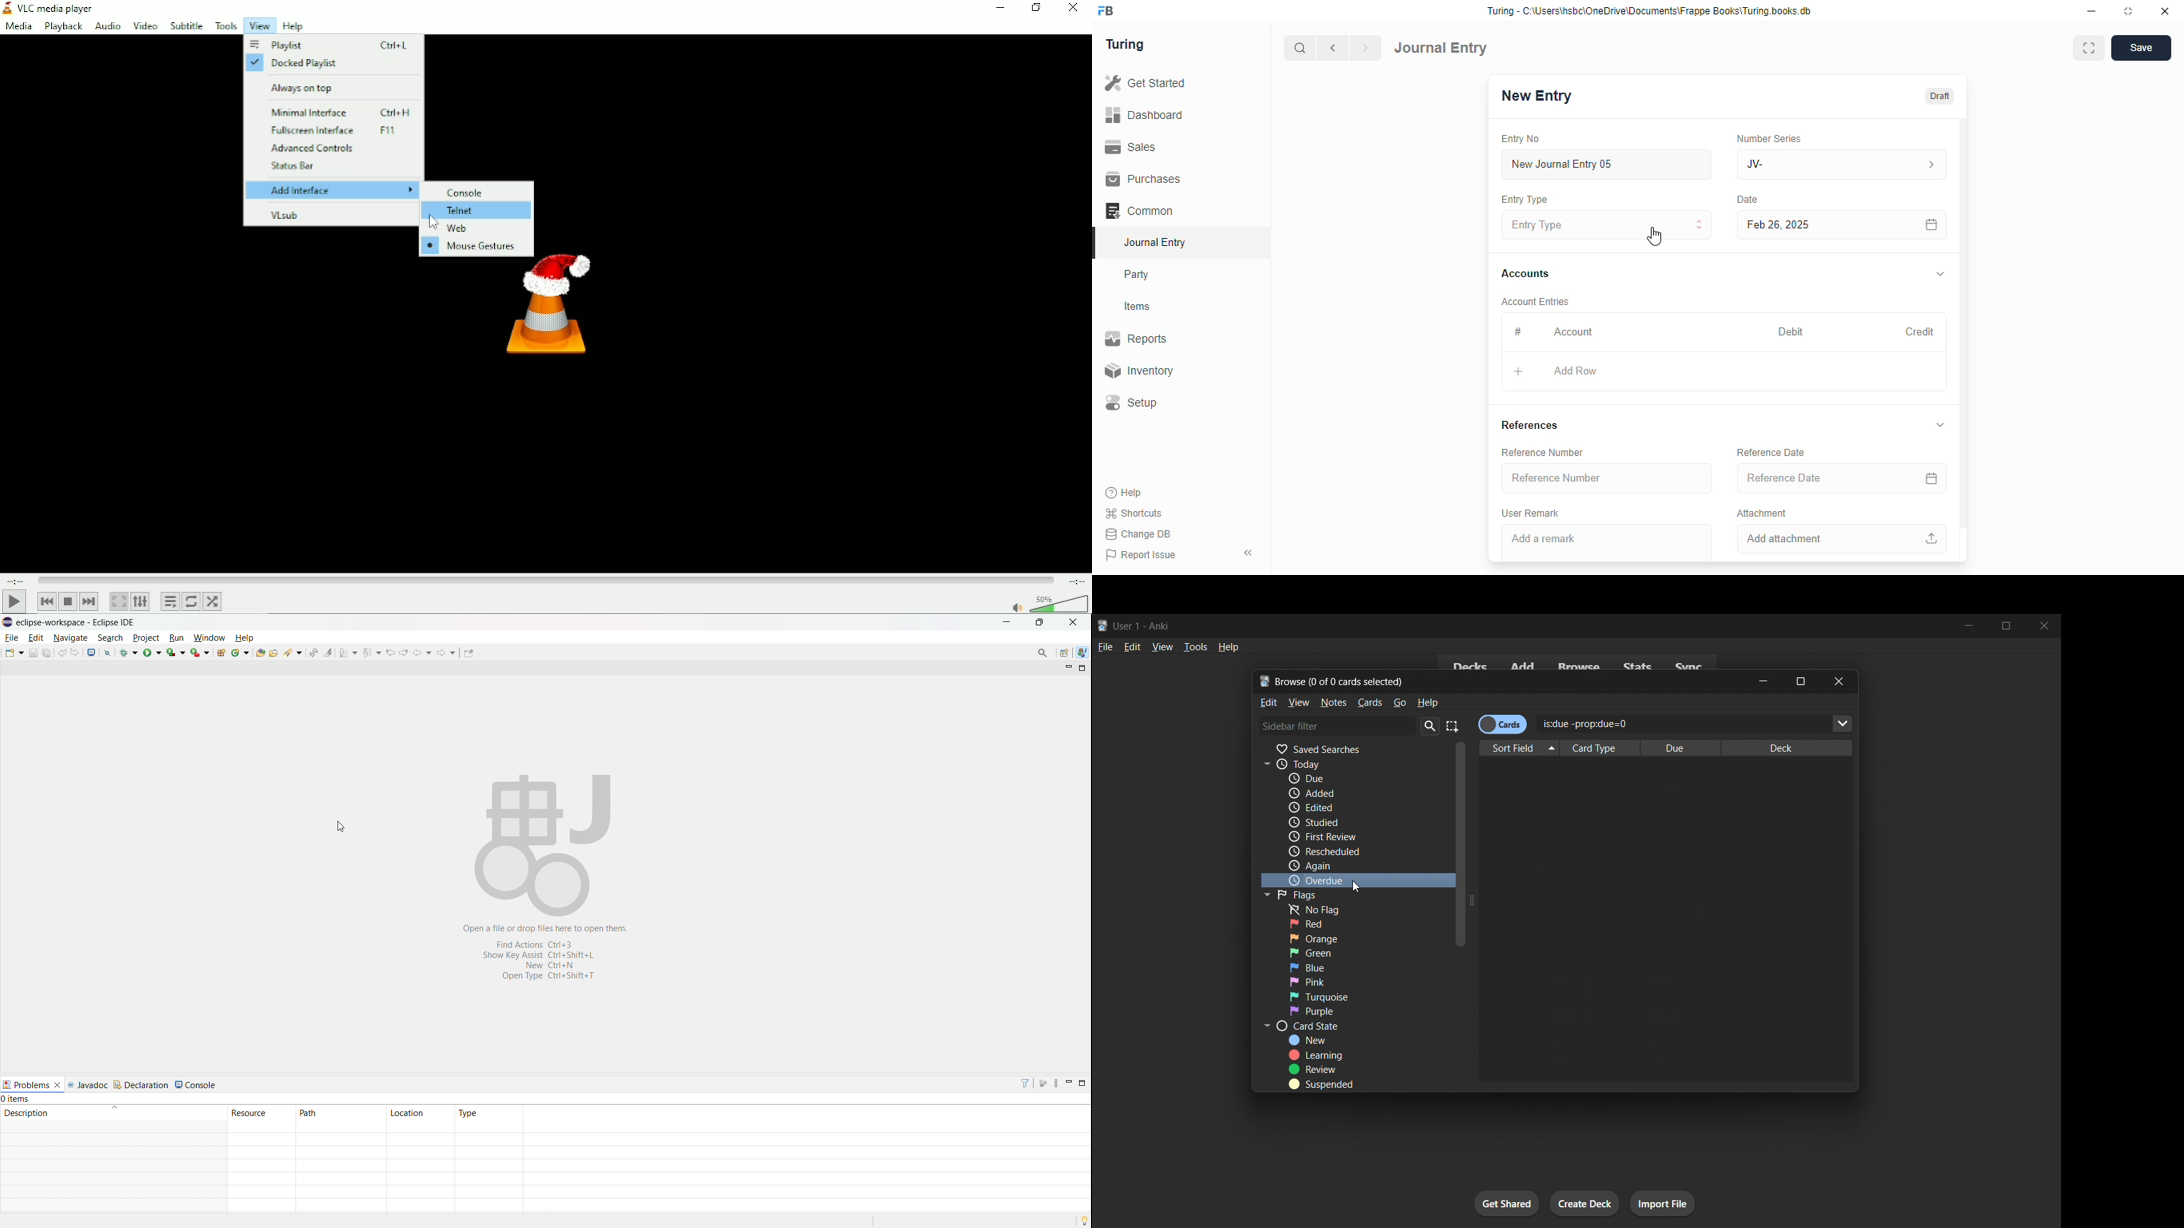 Image resolution: width=2184 pixels, height=1232 pixels. I want to click on help, so click(1125, 492).